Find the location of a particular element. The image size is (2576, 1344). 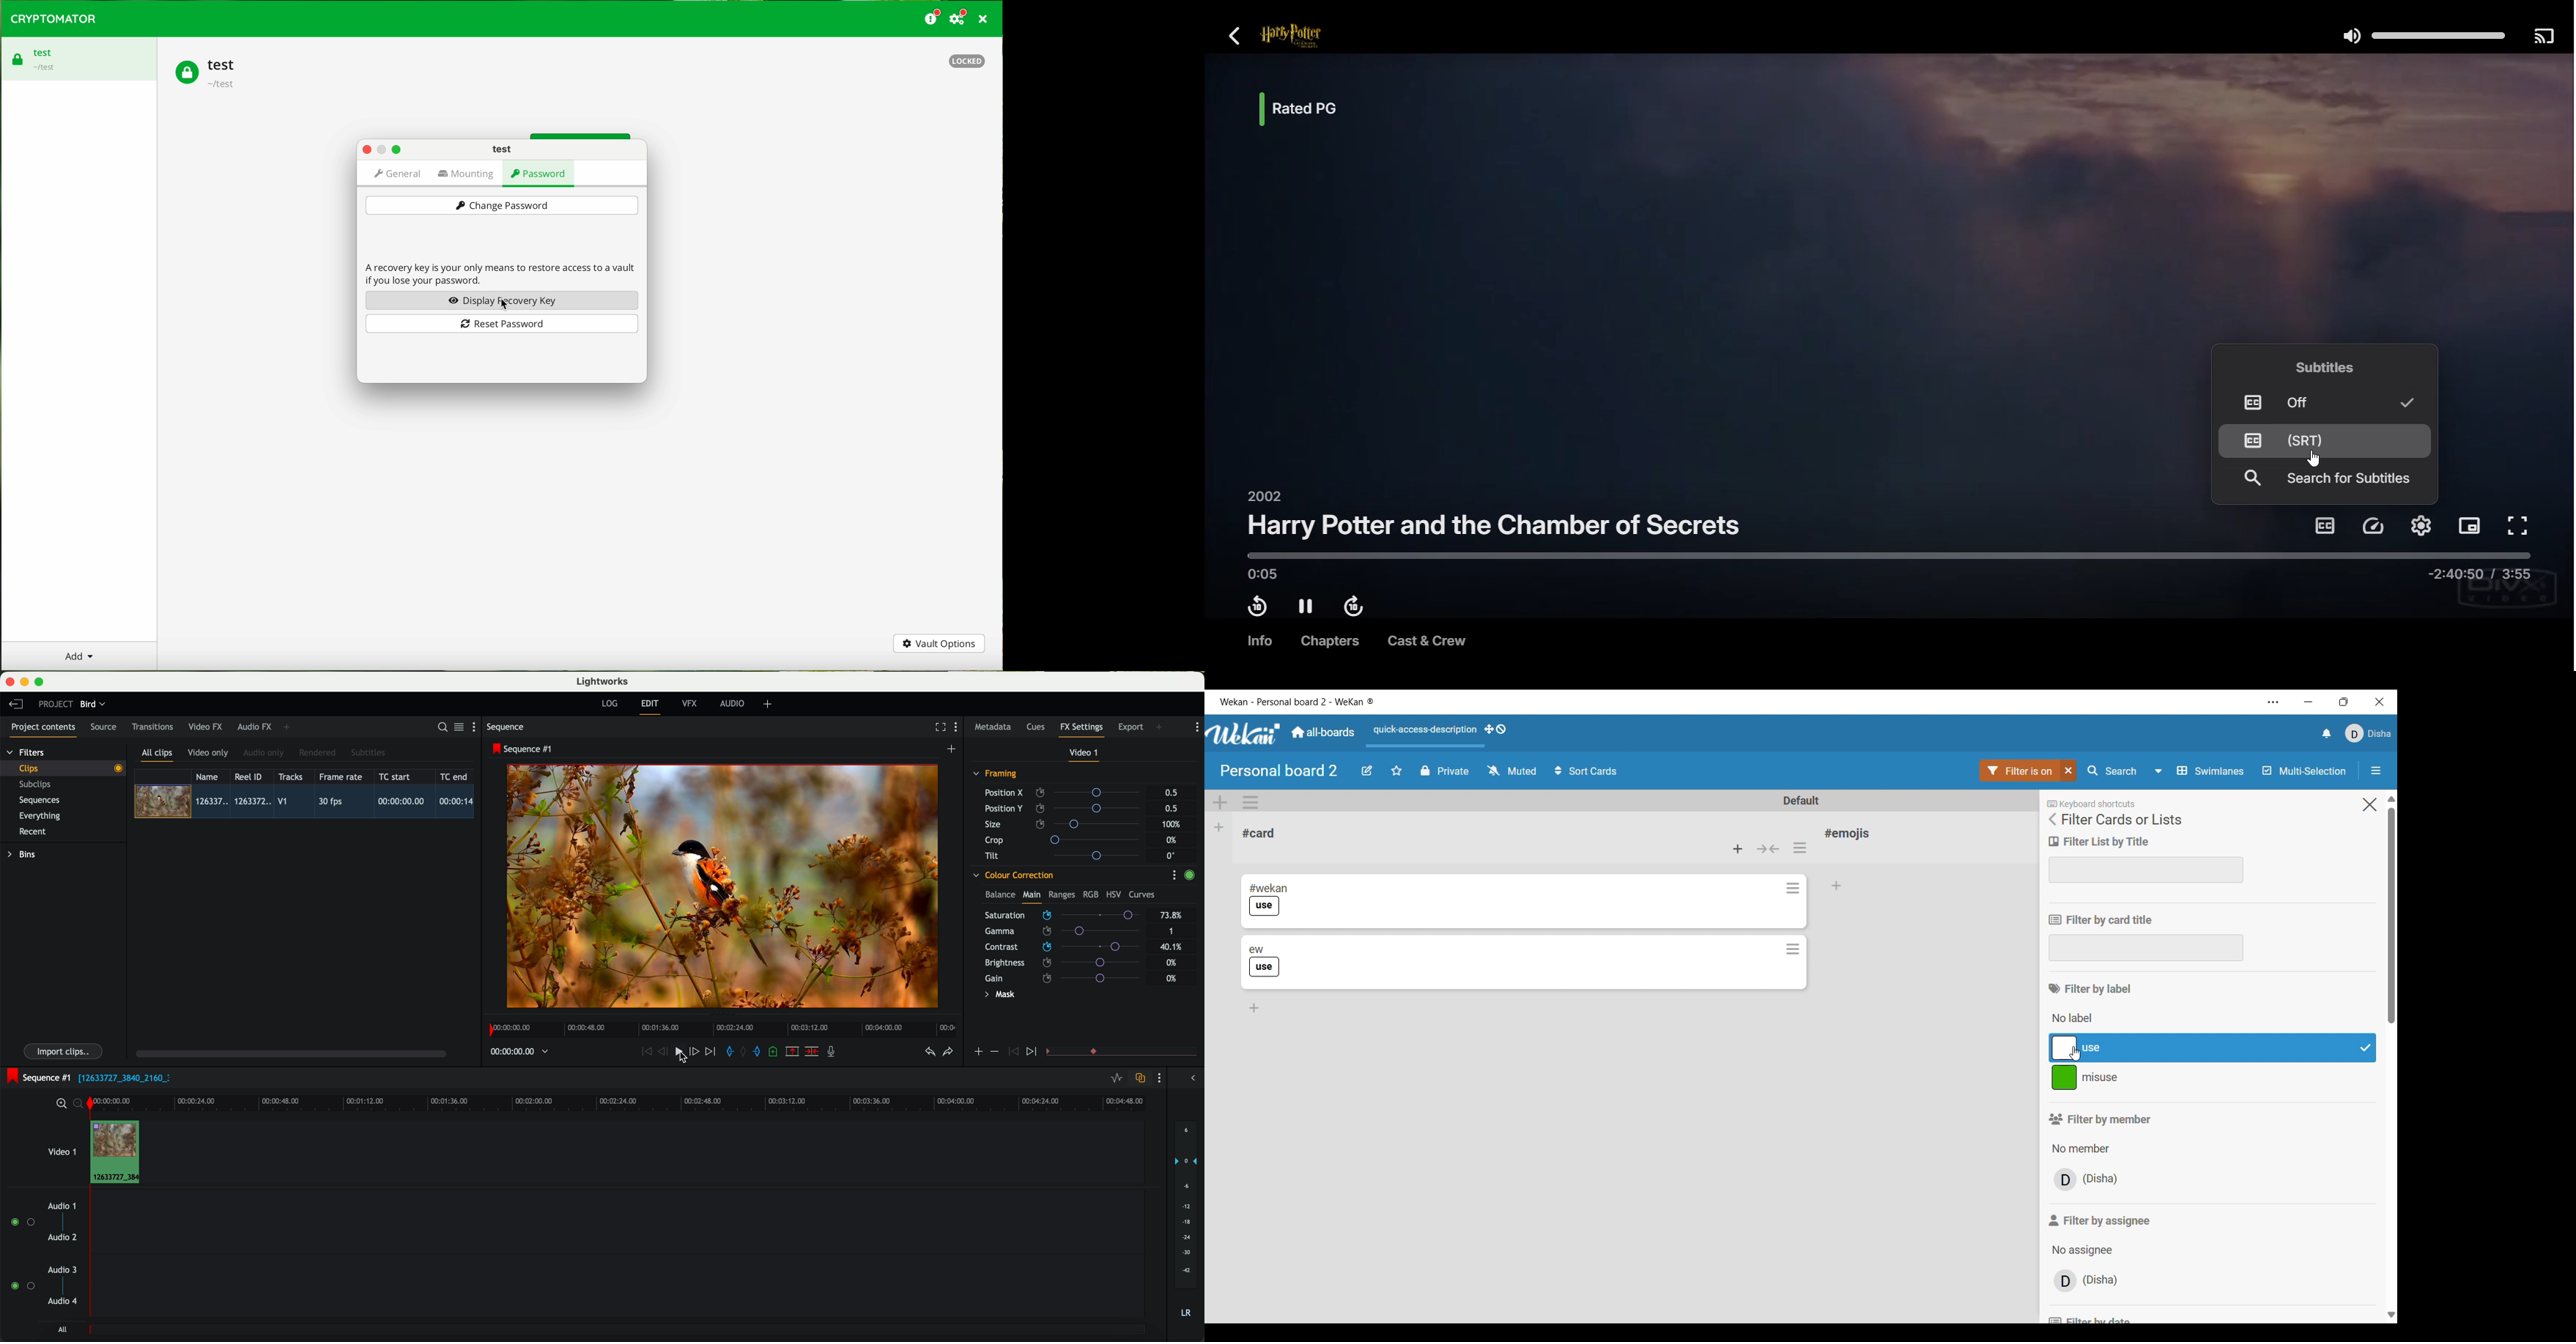

minimize program is located at coordinates (26, 682).